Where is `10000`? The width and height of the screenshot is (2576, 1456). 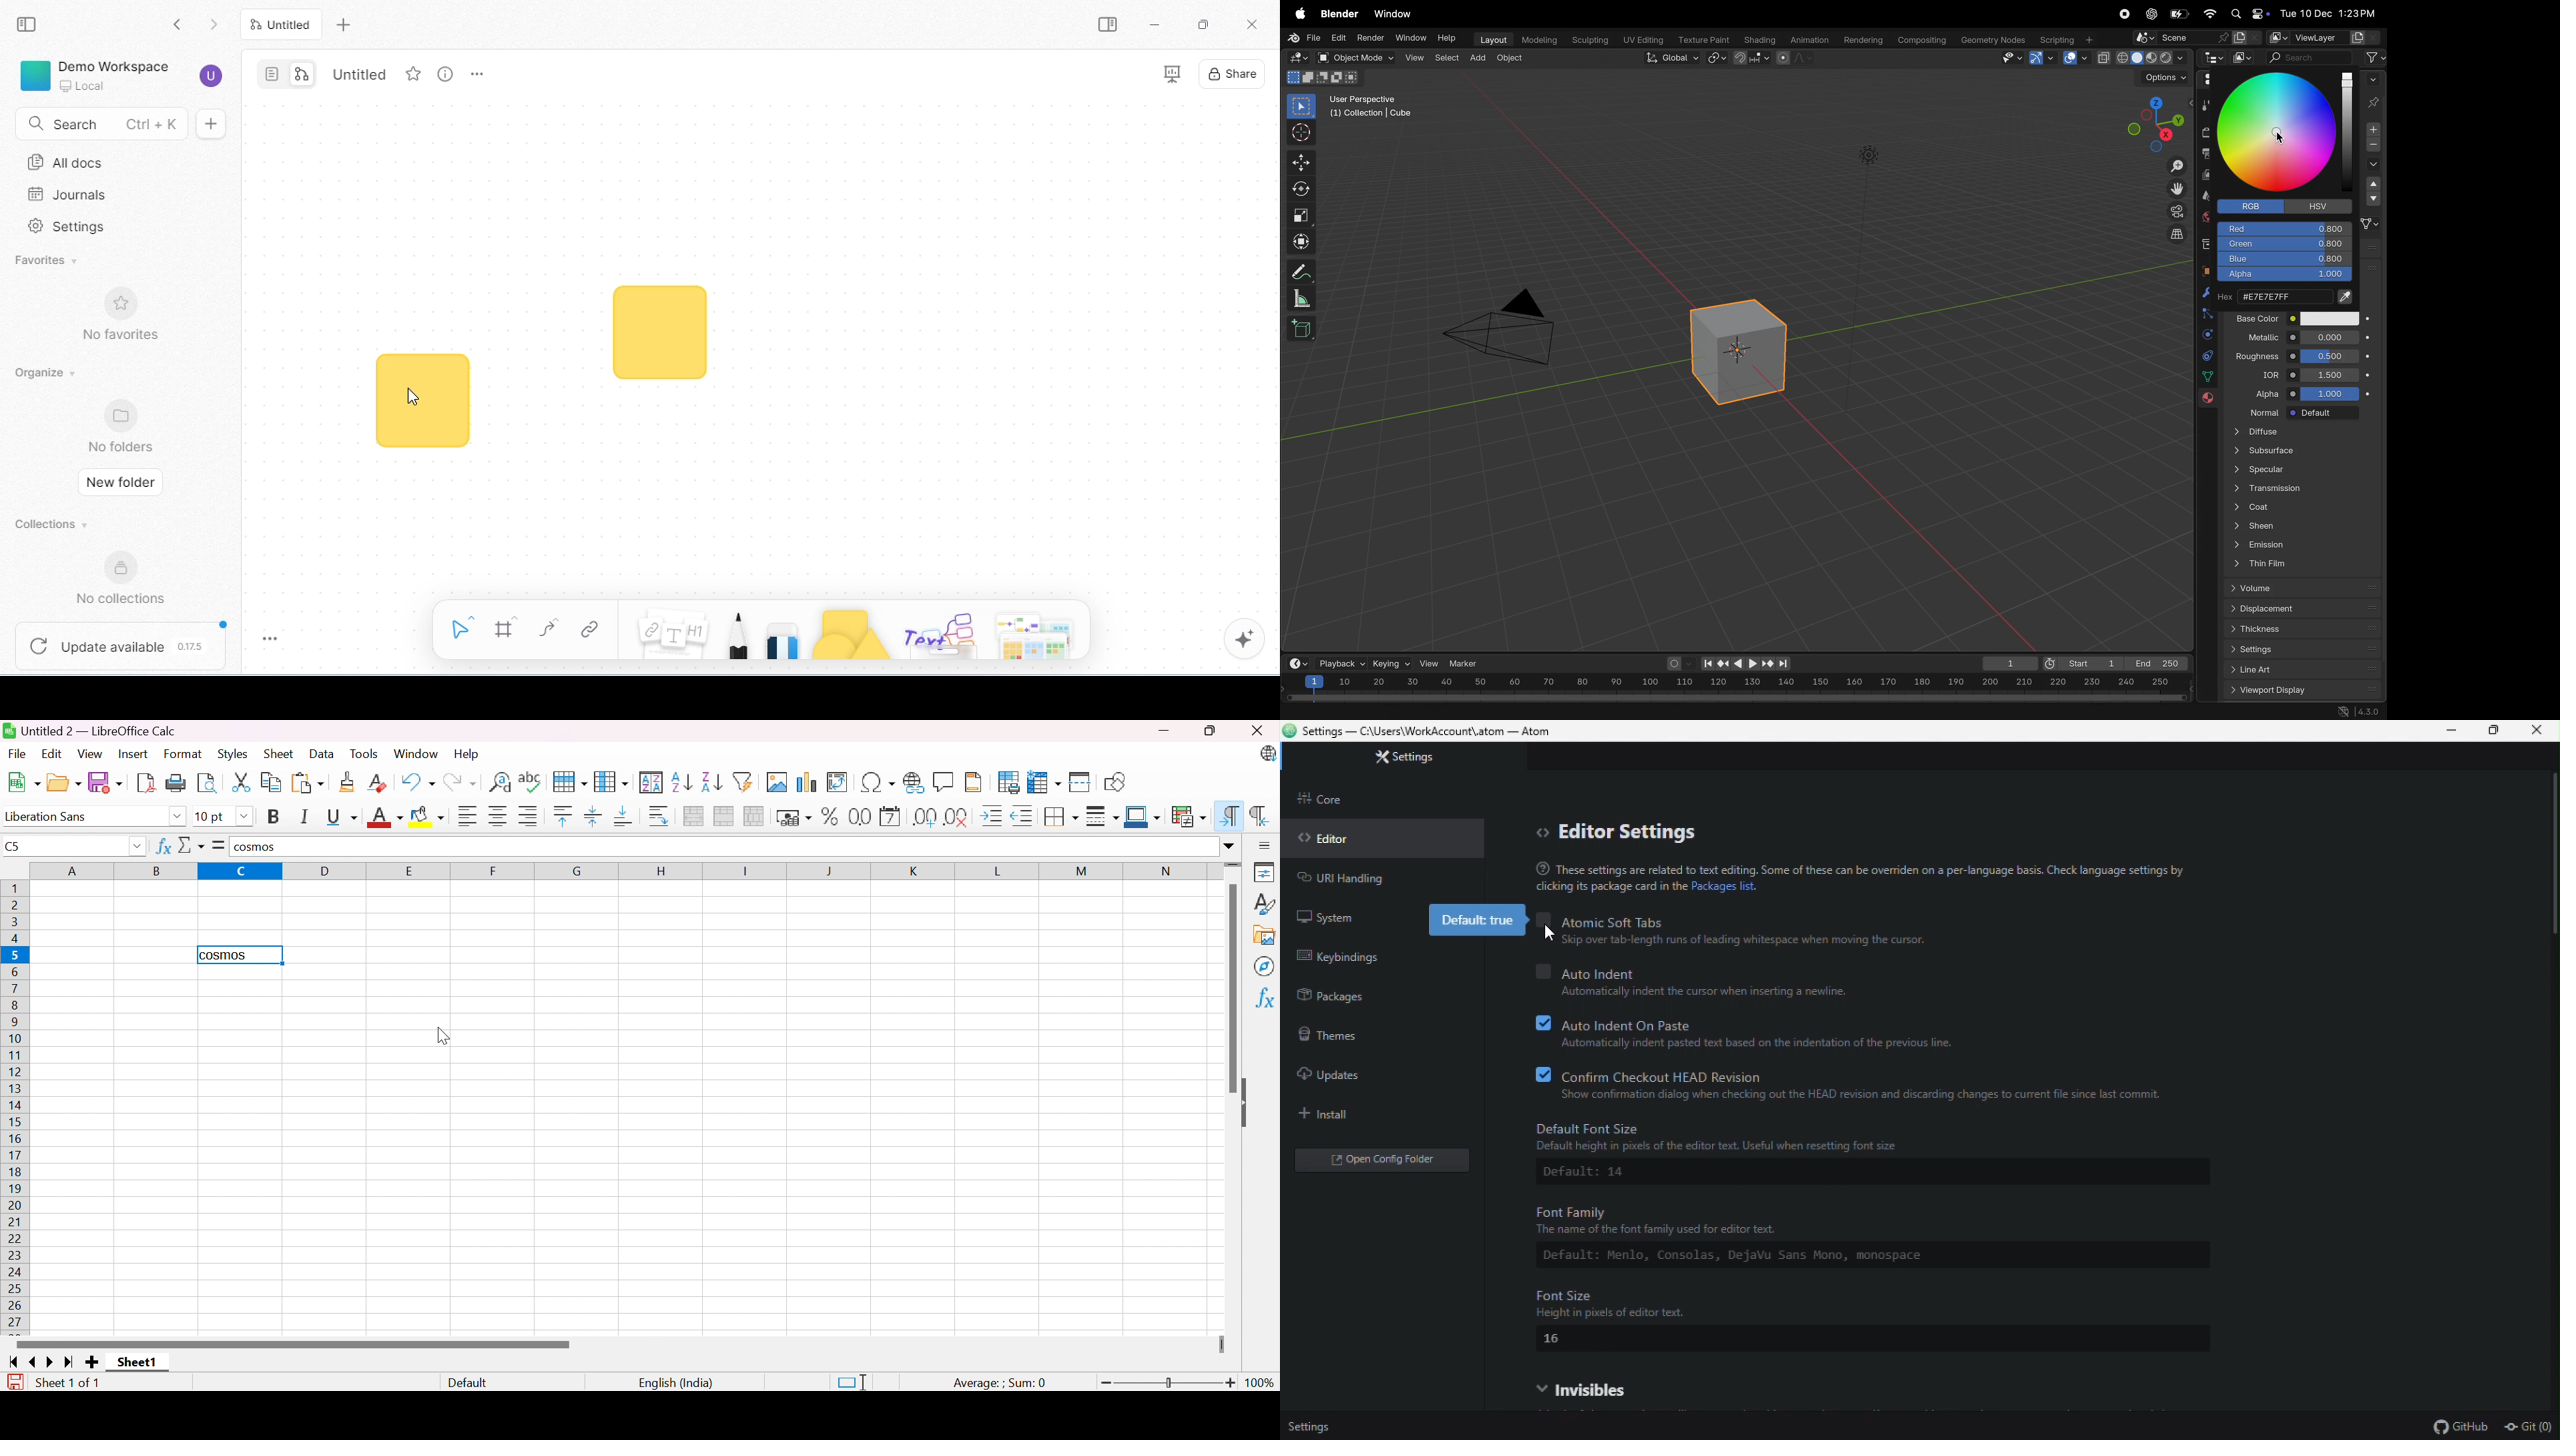 10000 is located at coordinates (2329, 393).